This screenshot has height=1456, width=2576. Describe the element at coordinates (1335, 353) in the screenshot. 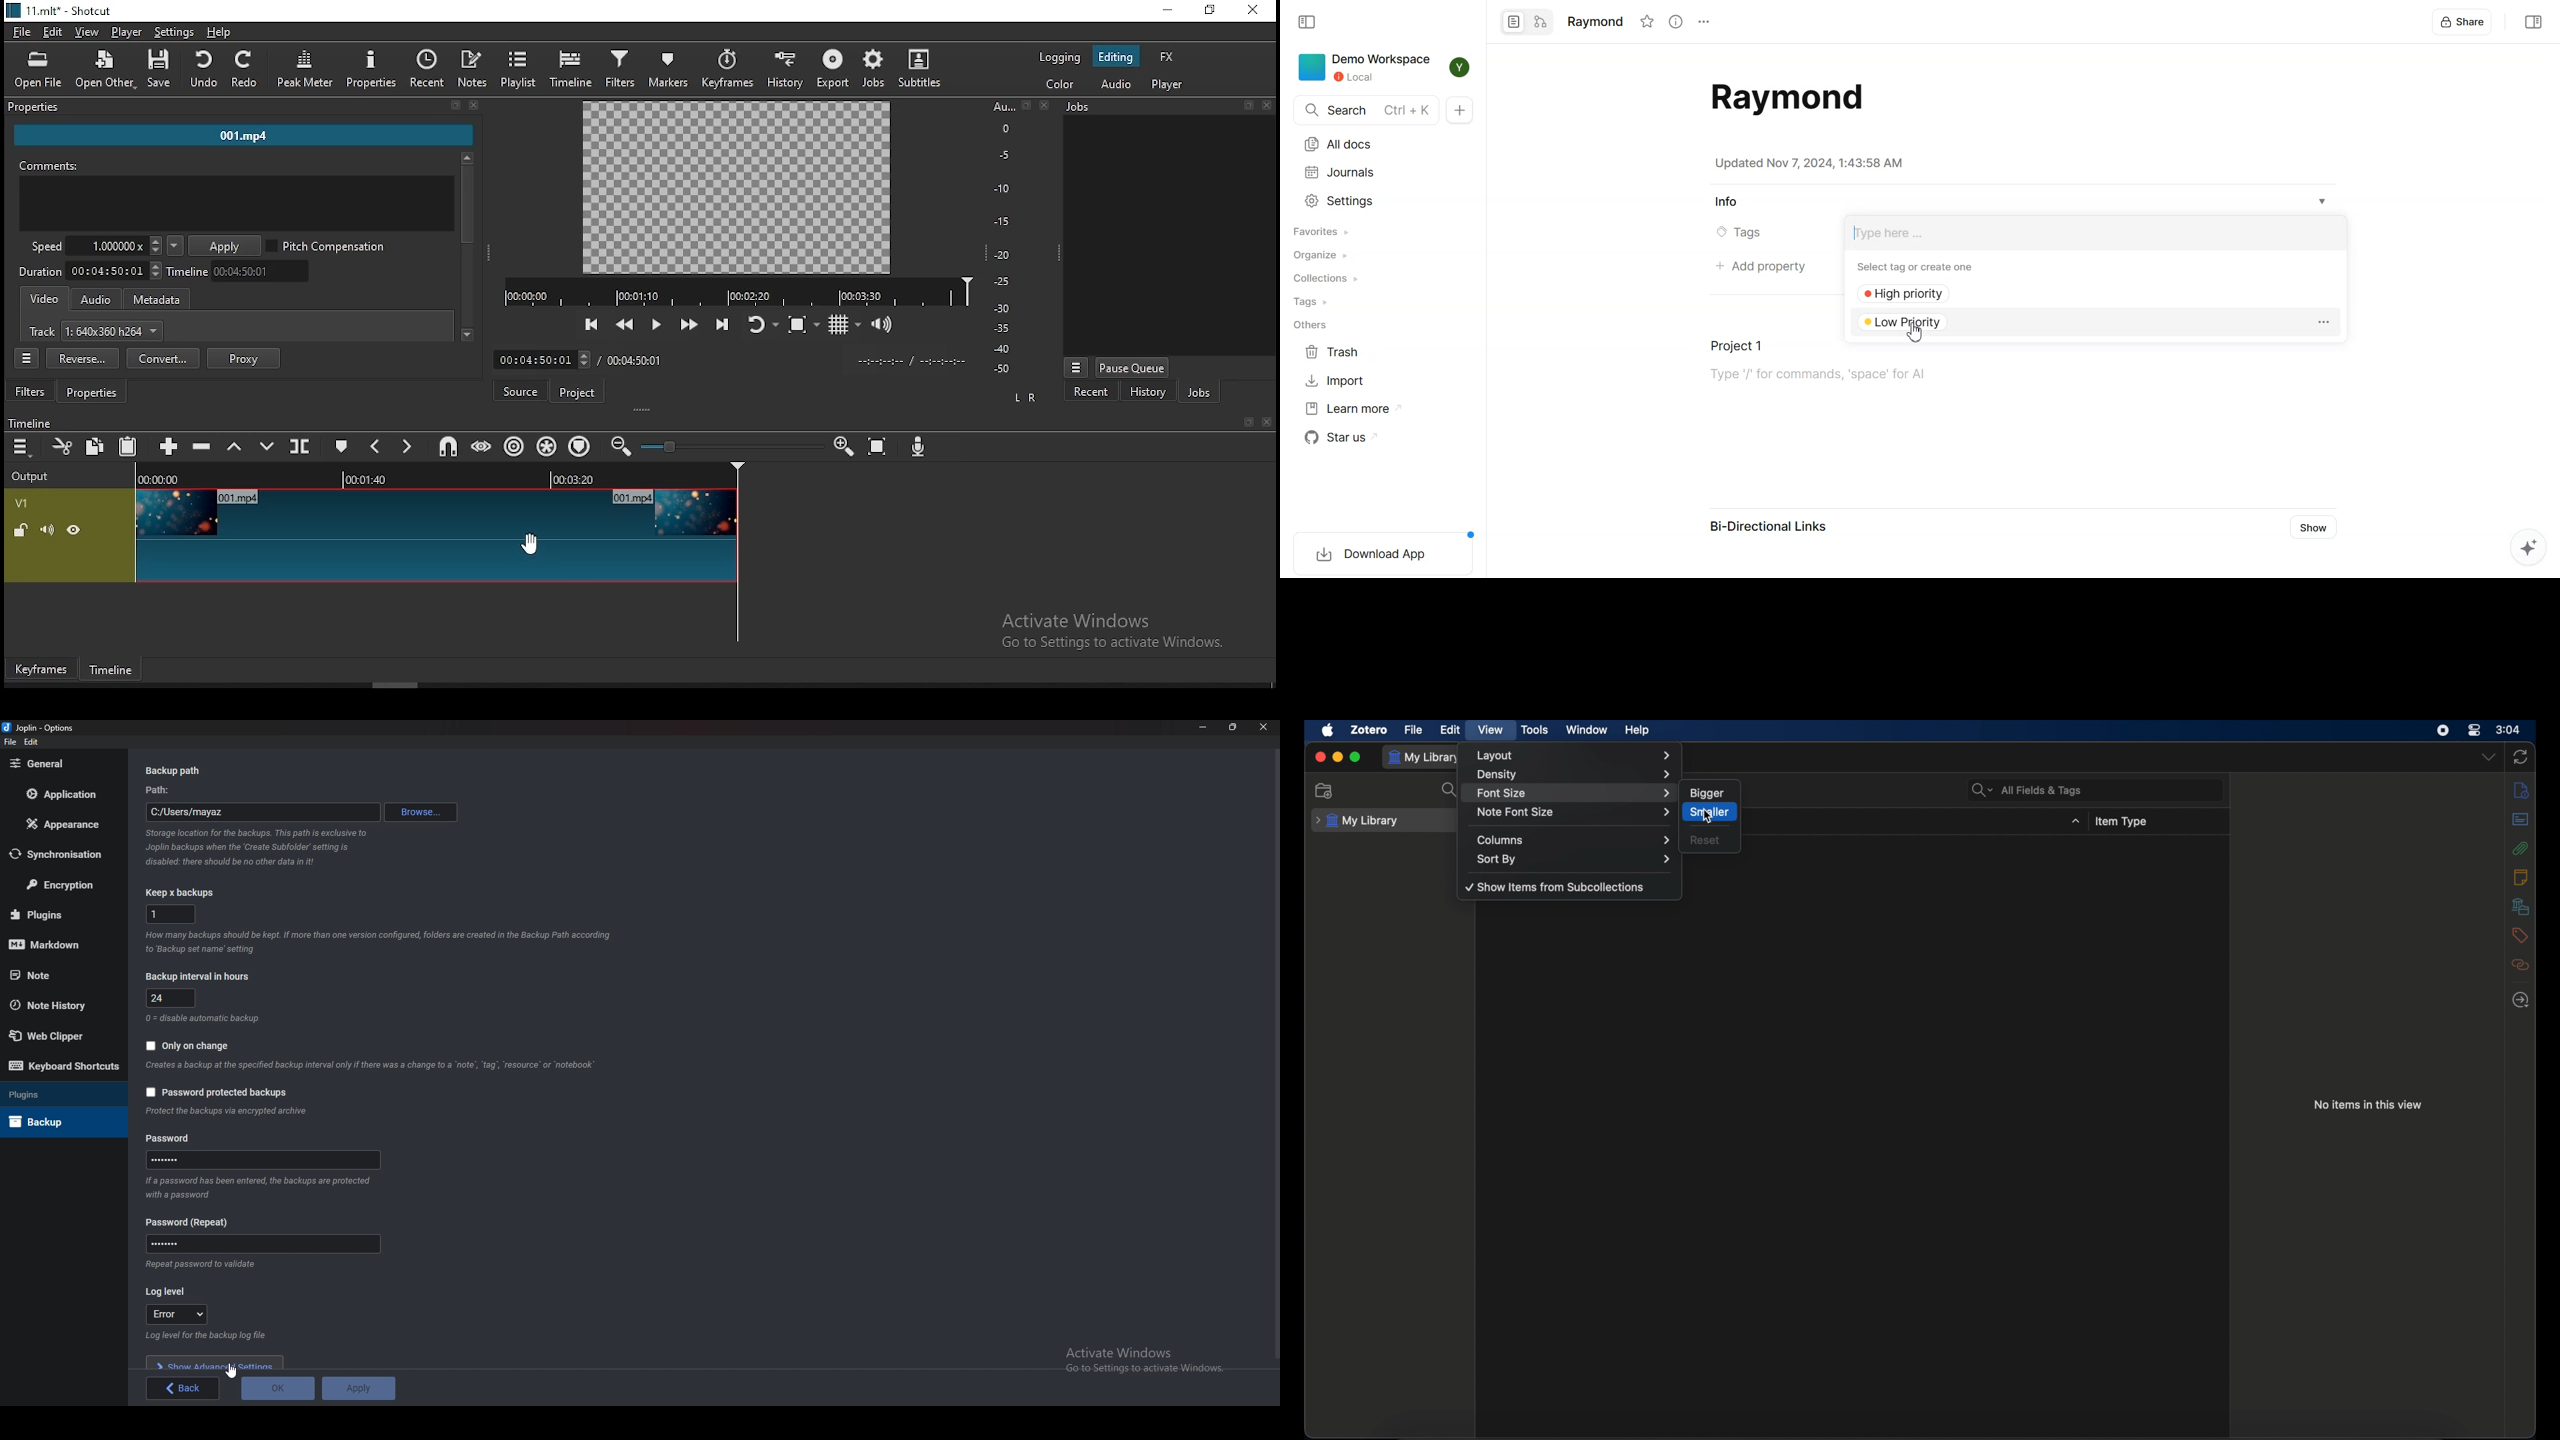

I see `Trash` at that location.